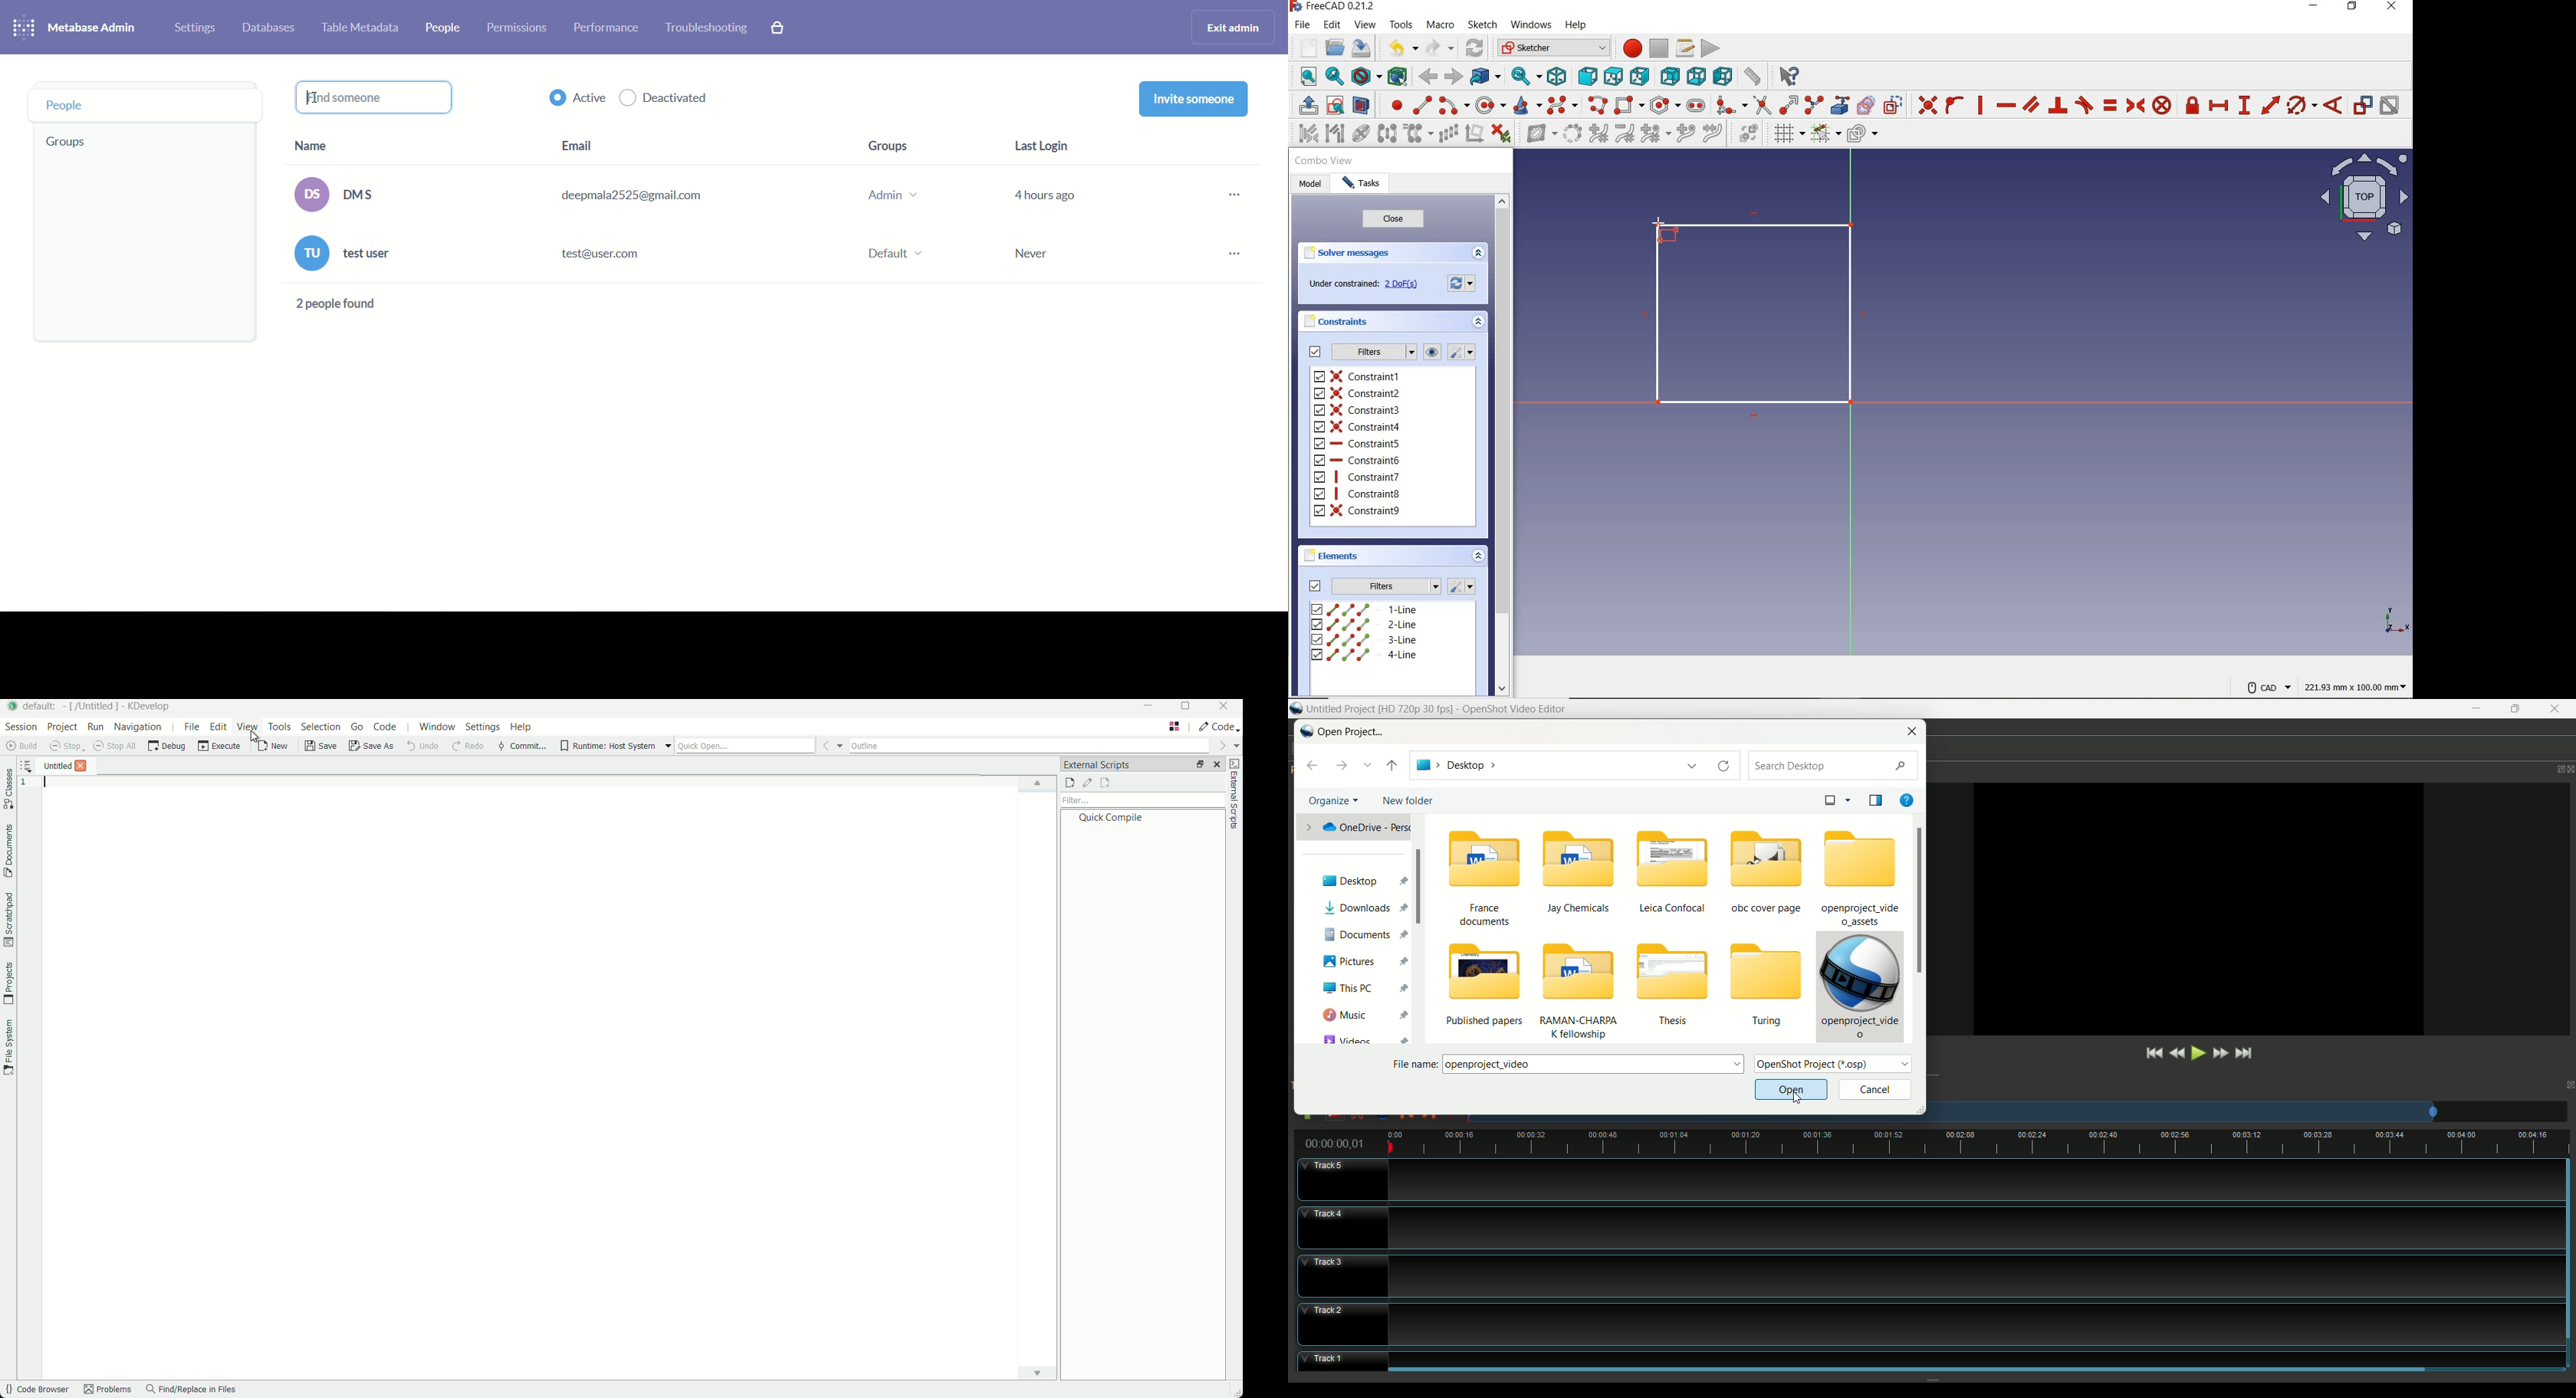  What do you see at coordinates (1696, 76) in the screenshot?
I see `bottom` at bounding box center [1696, 76].